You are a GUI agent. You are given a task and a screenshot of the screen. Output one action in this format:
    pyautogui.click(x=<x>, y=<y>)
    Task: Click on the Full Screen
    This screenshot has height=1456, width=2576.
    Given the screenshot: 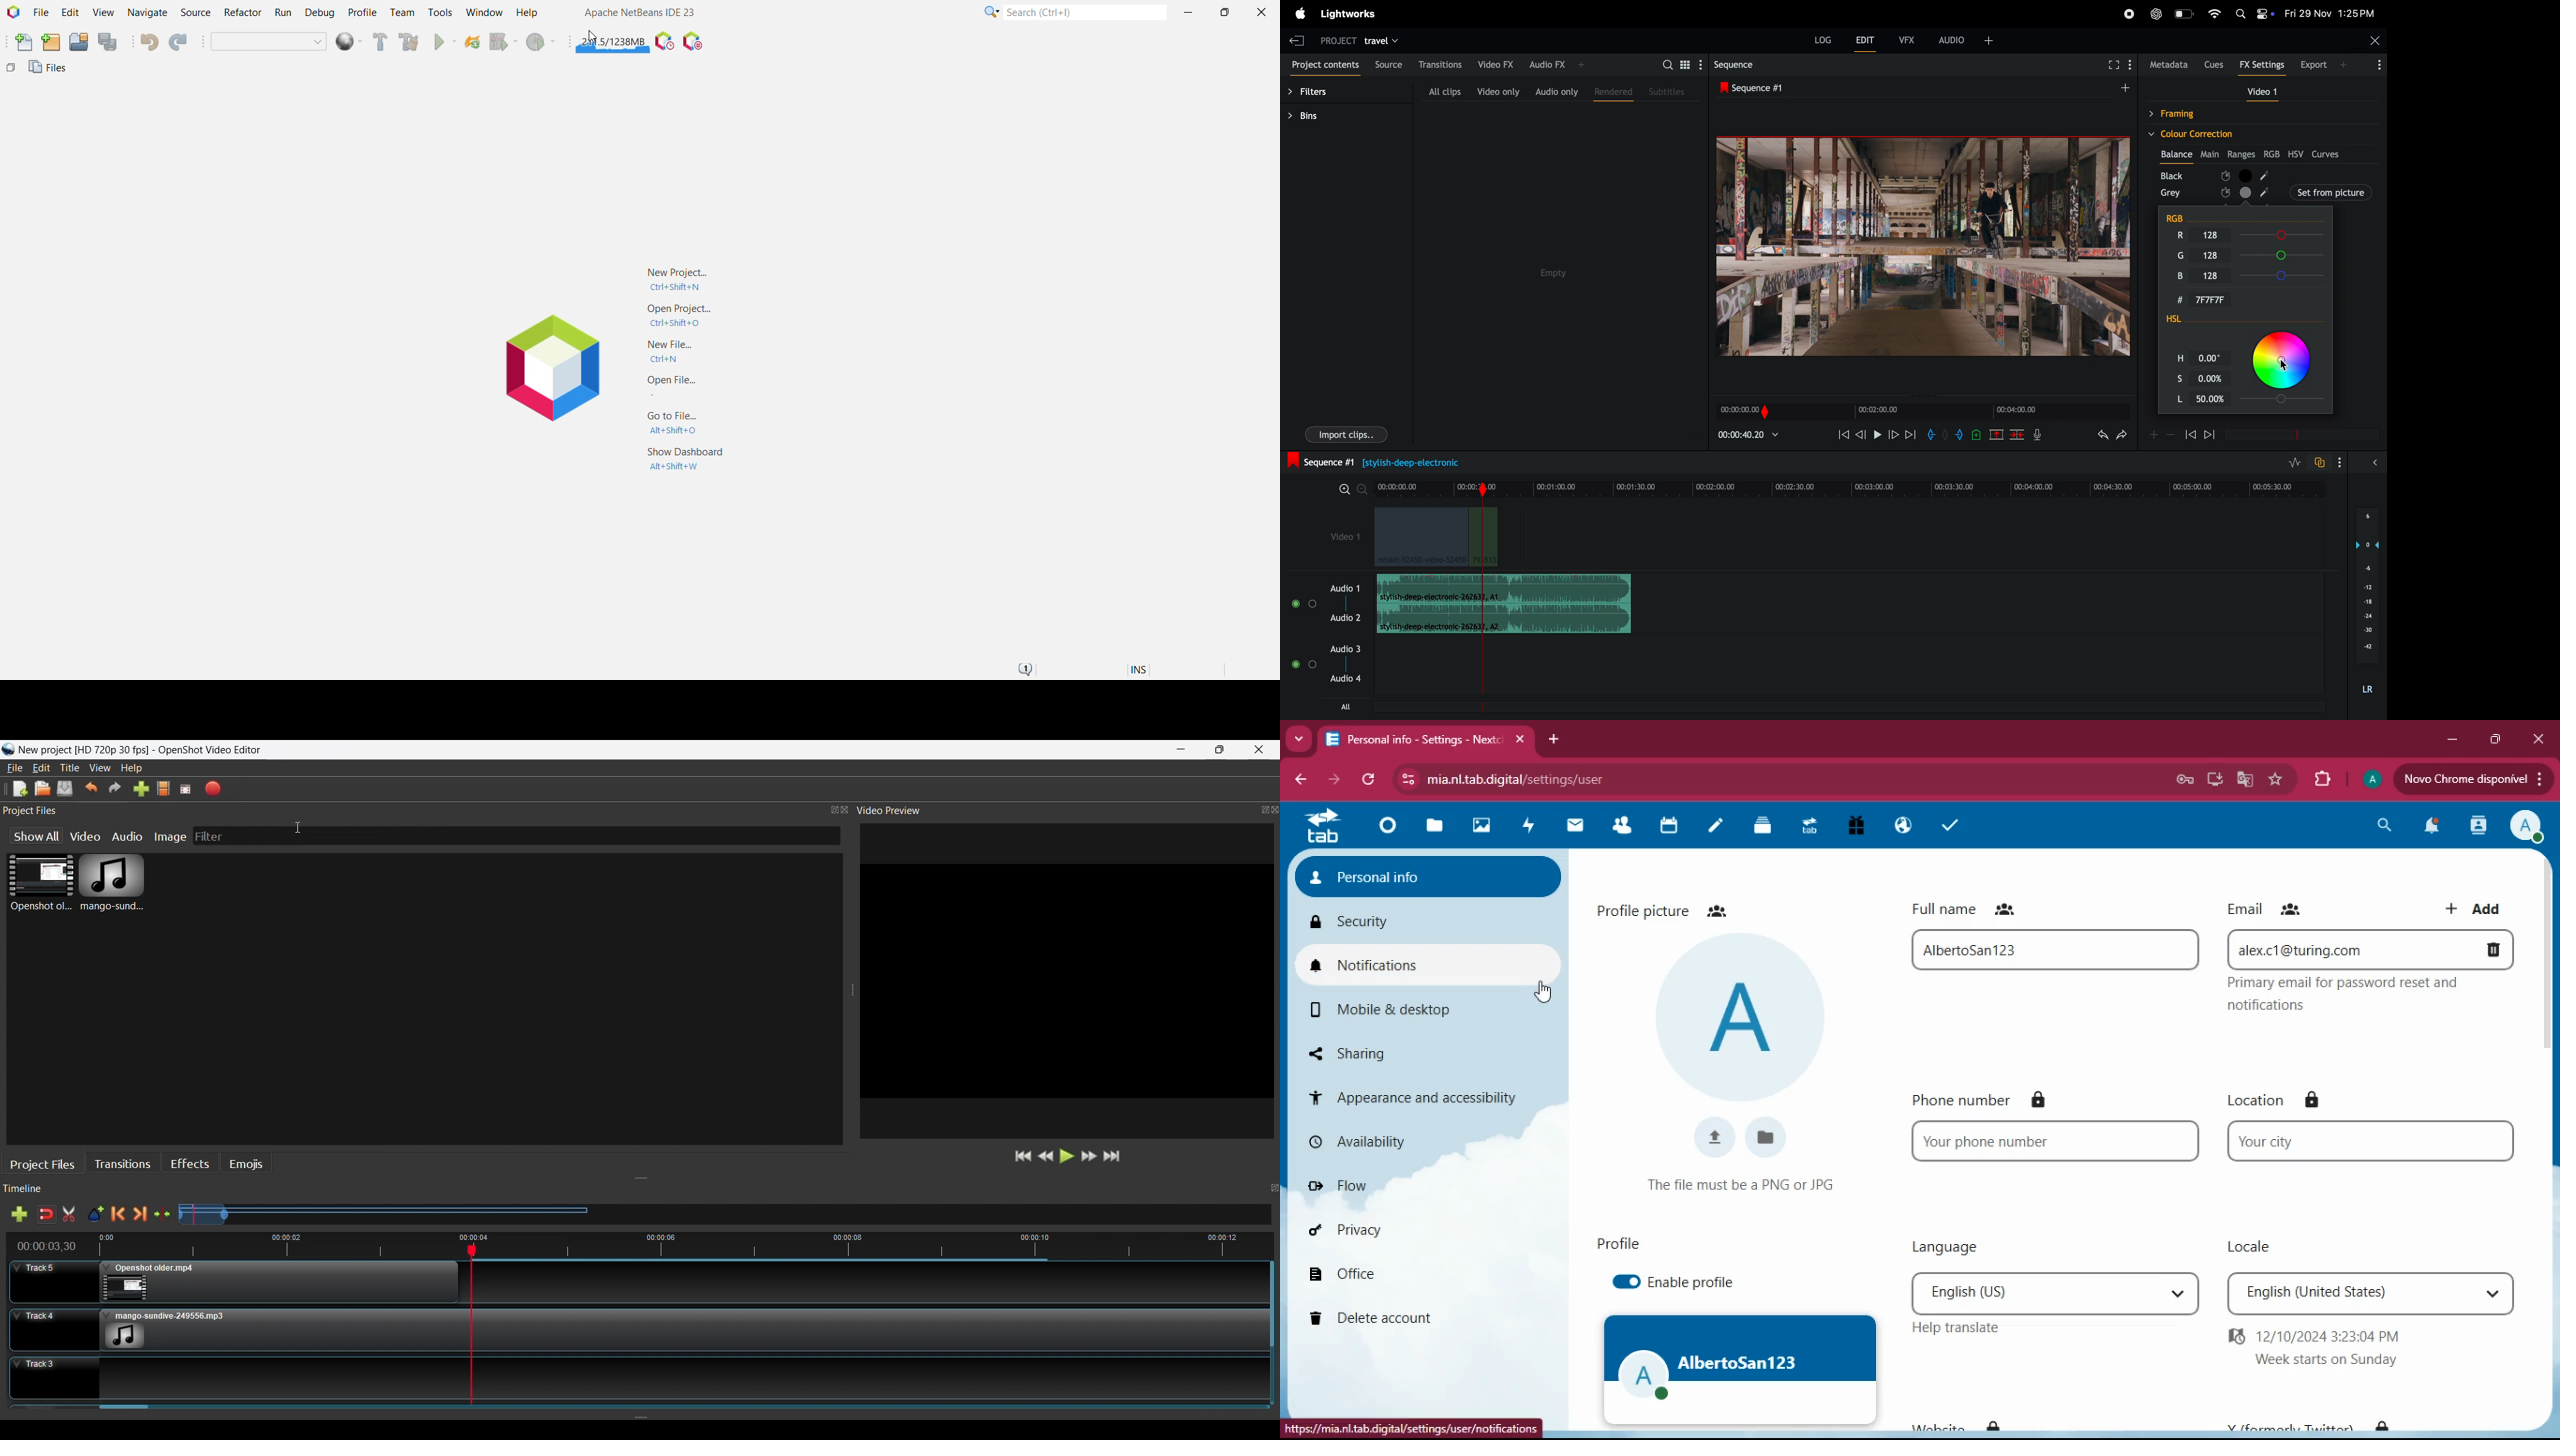 What is the action you would take?
    pyautogui.click(x=185, y=789)
    